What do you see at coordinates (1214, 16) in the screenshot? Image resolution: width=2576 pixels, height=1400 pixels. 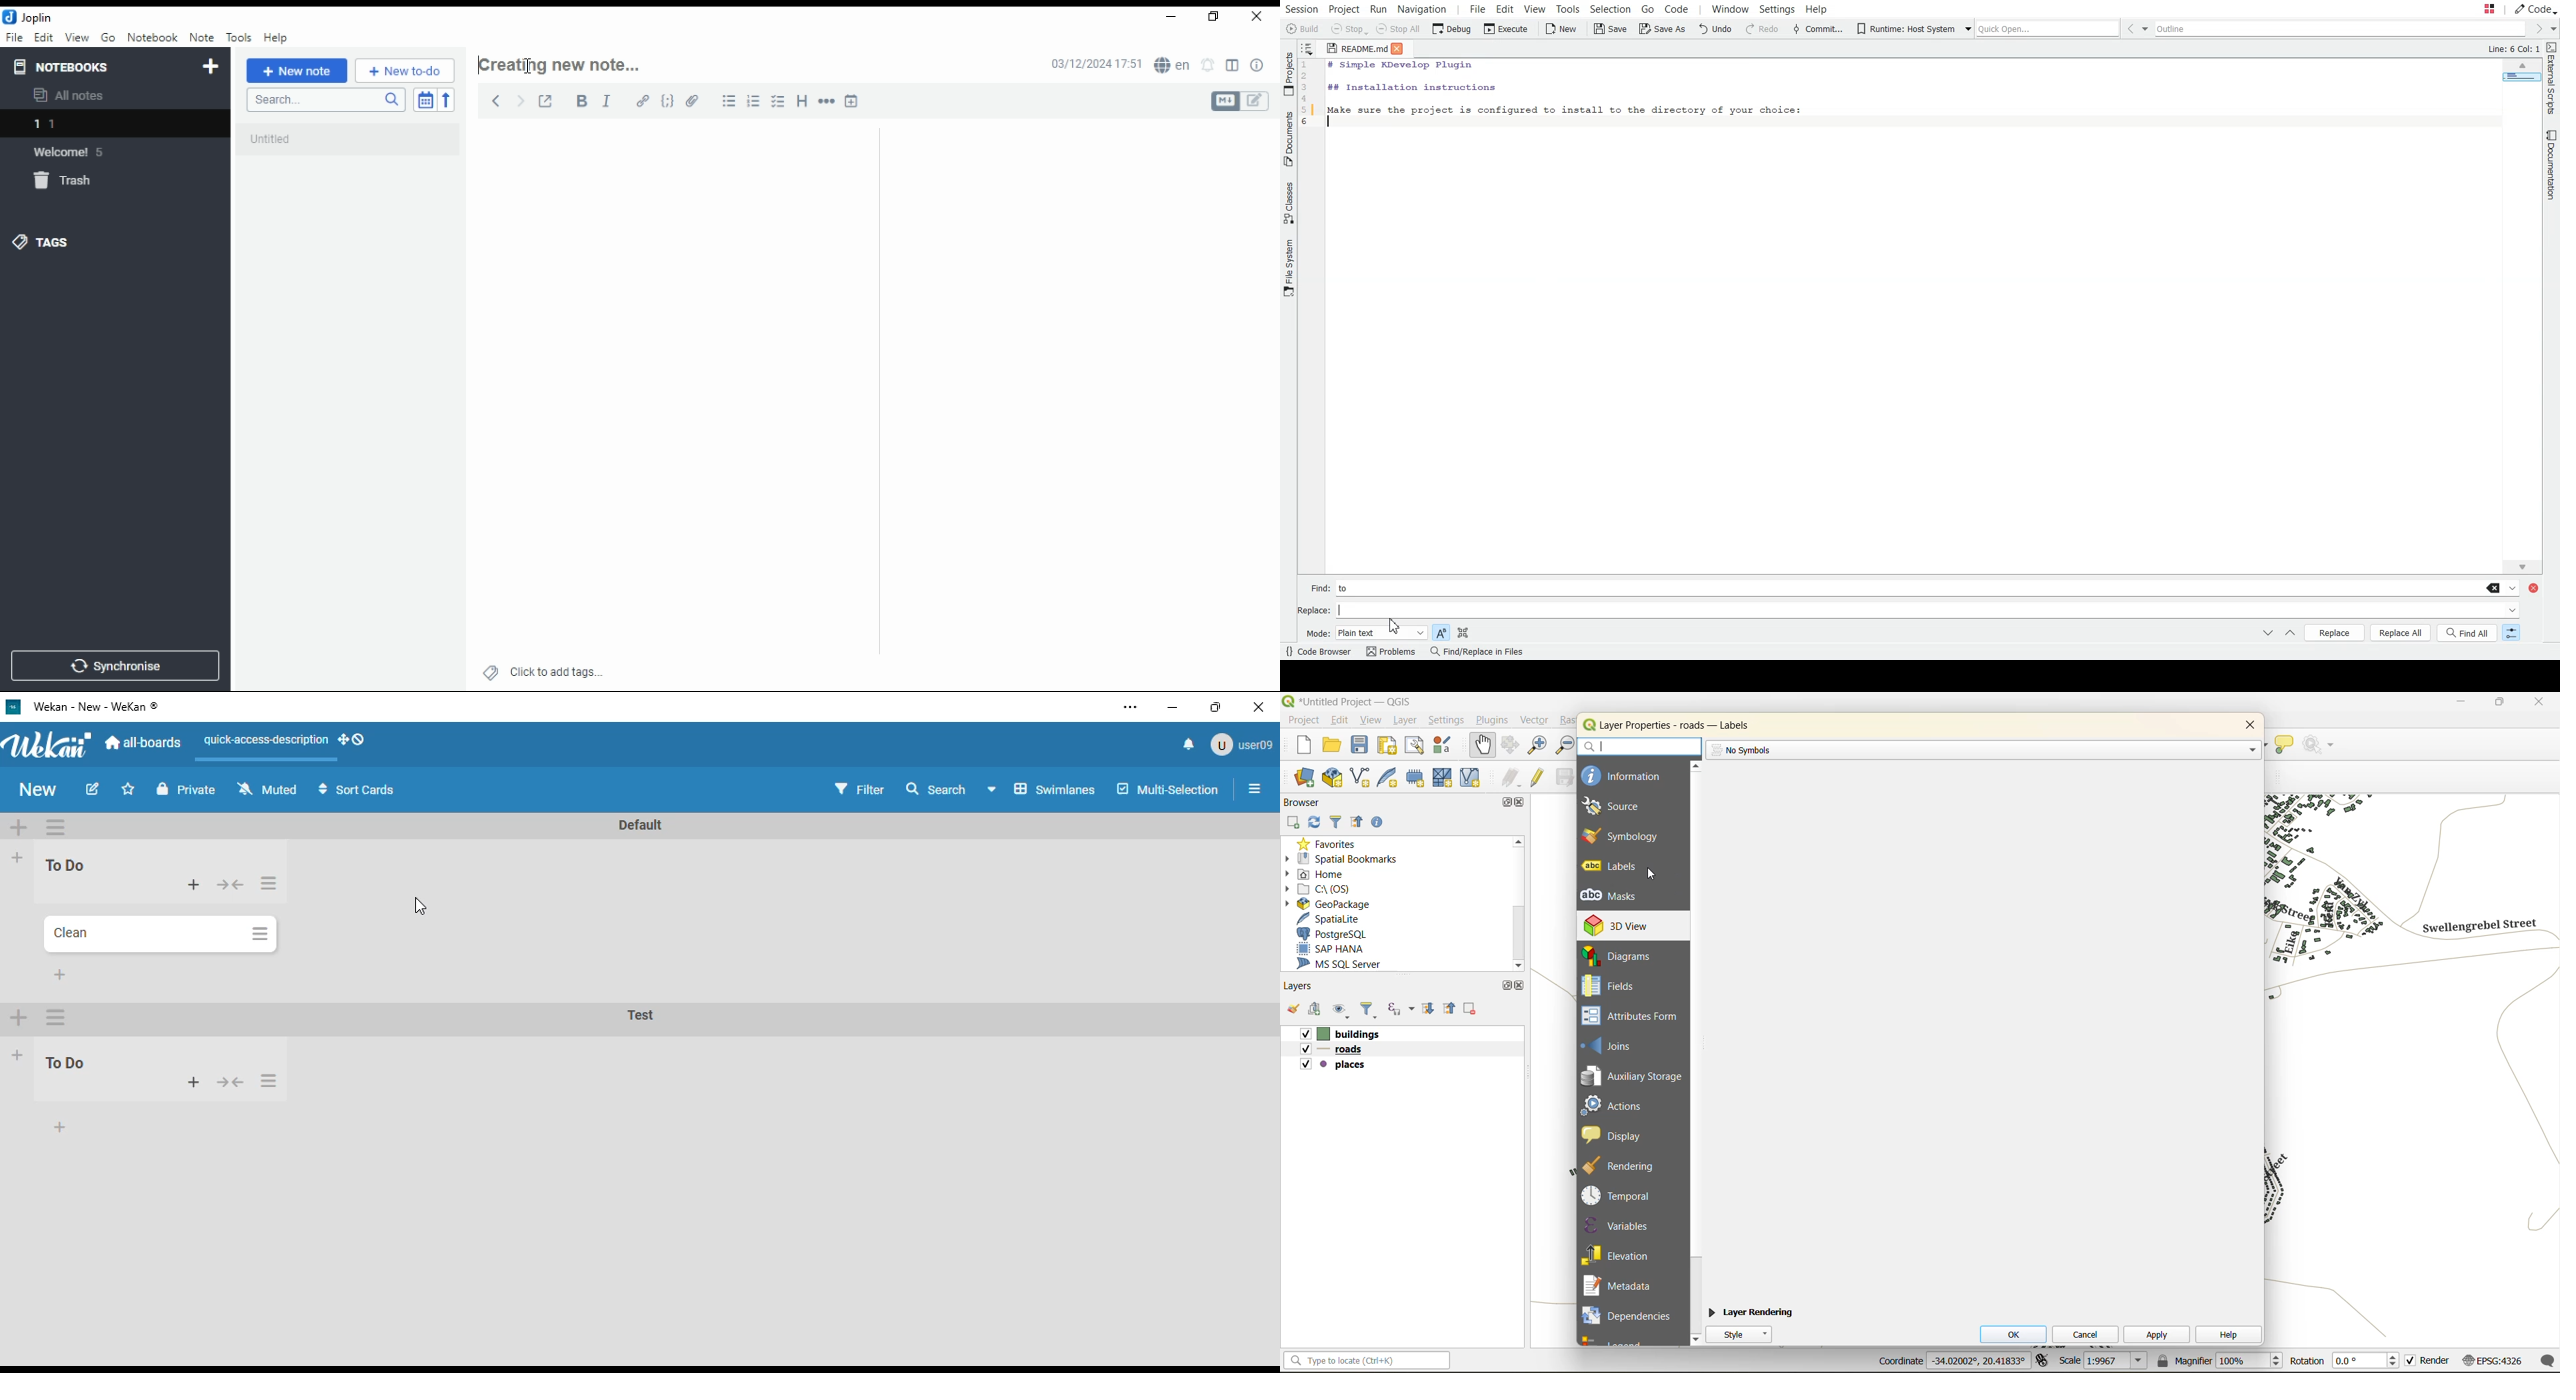 I see `maximize` at bounding box center [1214, 16].